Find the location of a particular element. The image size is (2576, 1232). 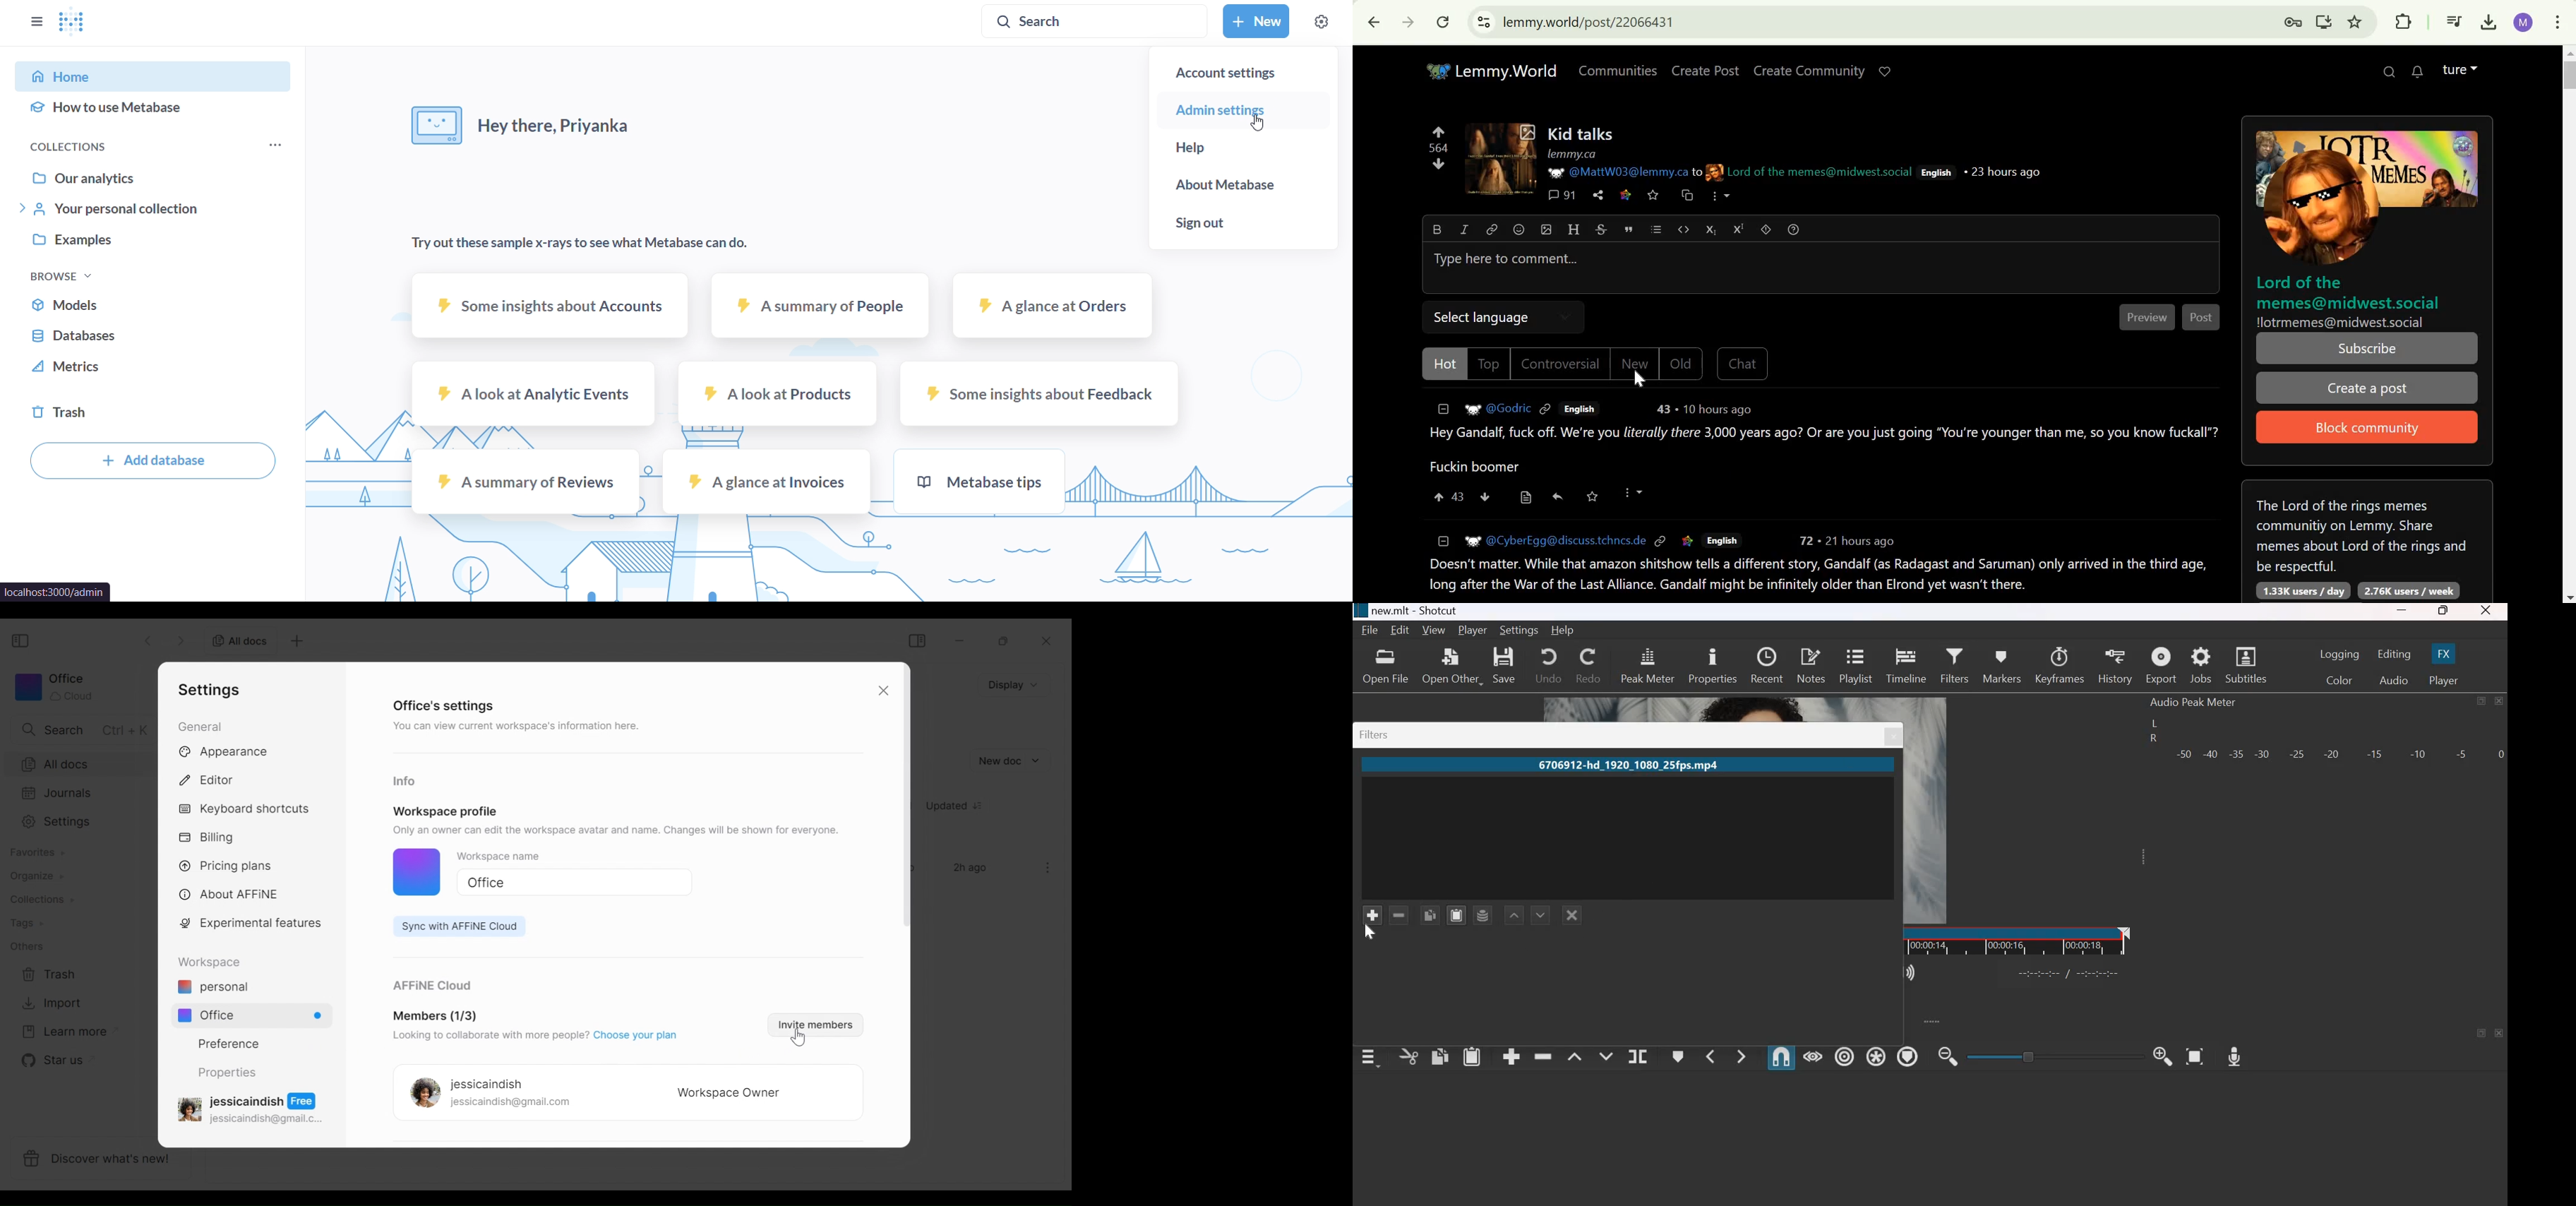

!lotrmemes@midwest.social is located at coordinates (2342, 322).